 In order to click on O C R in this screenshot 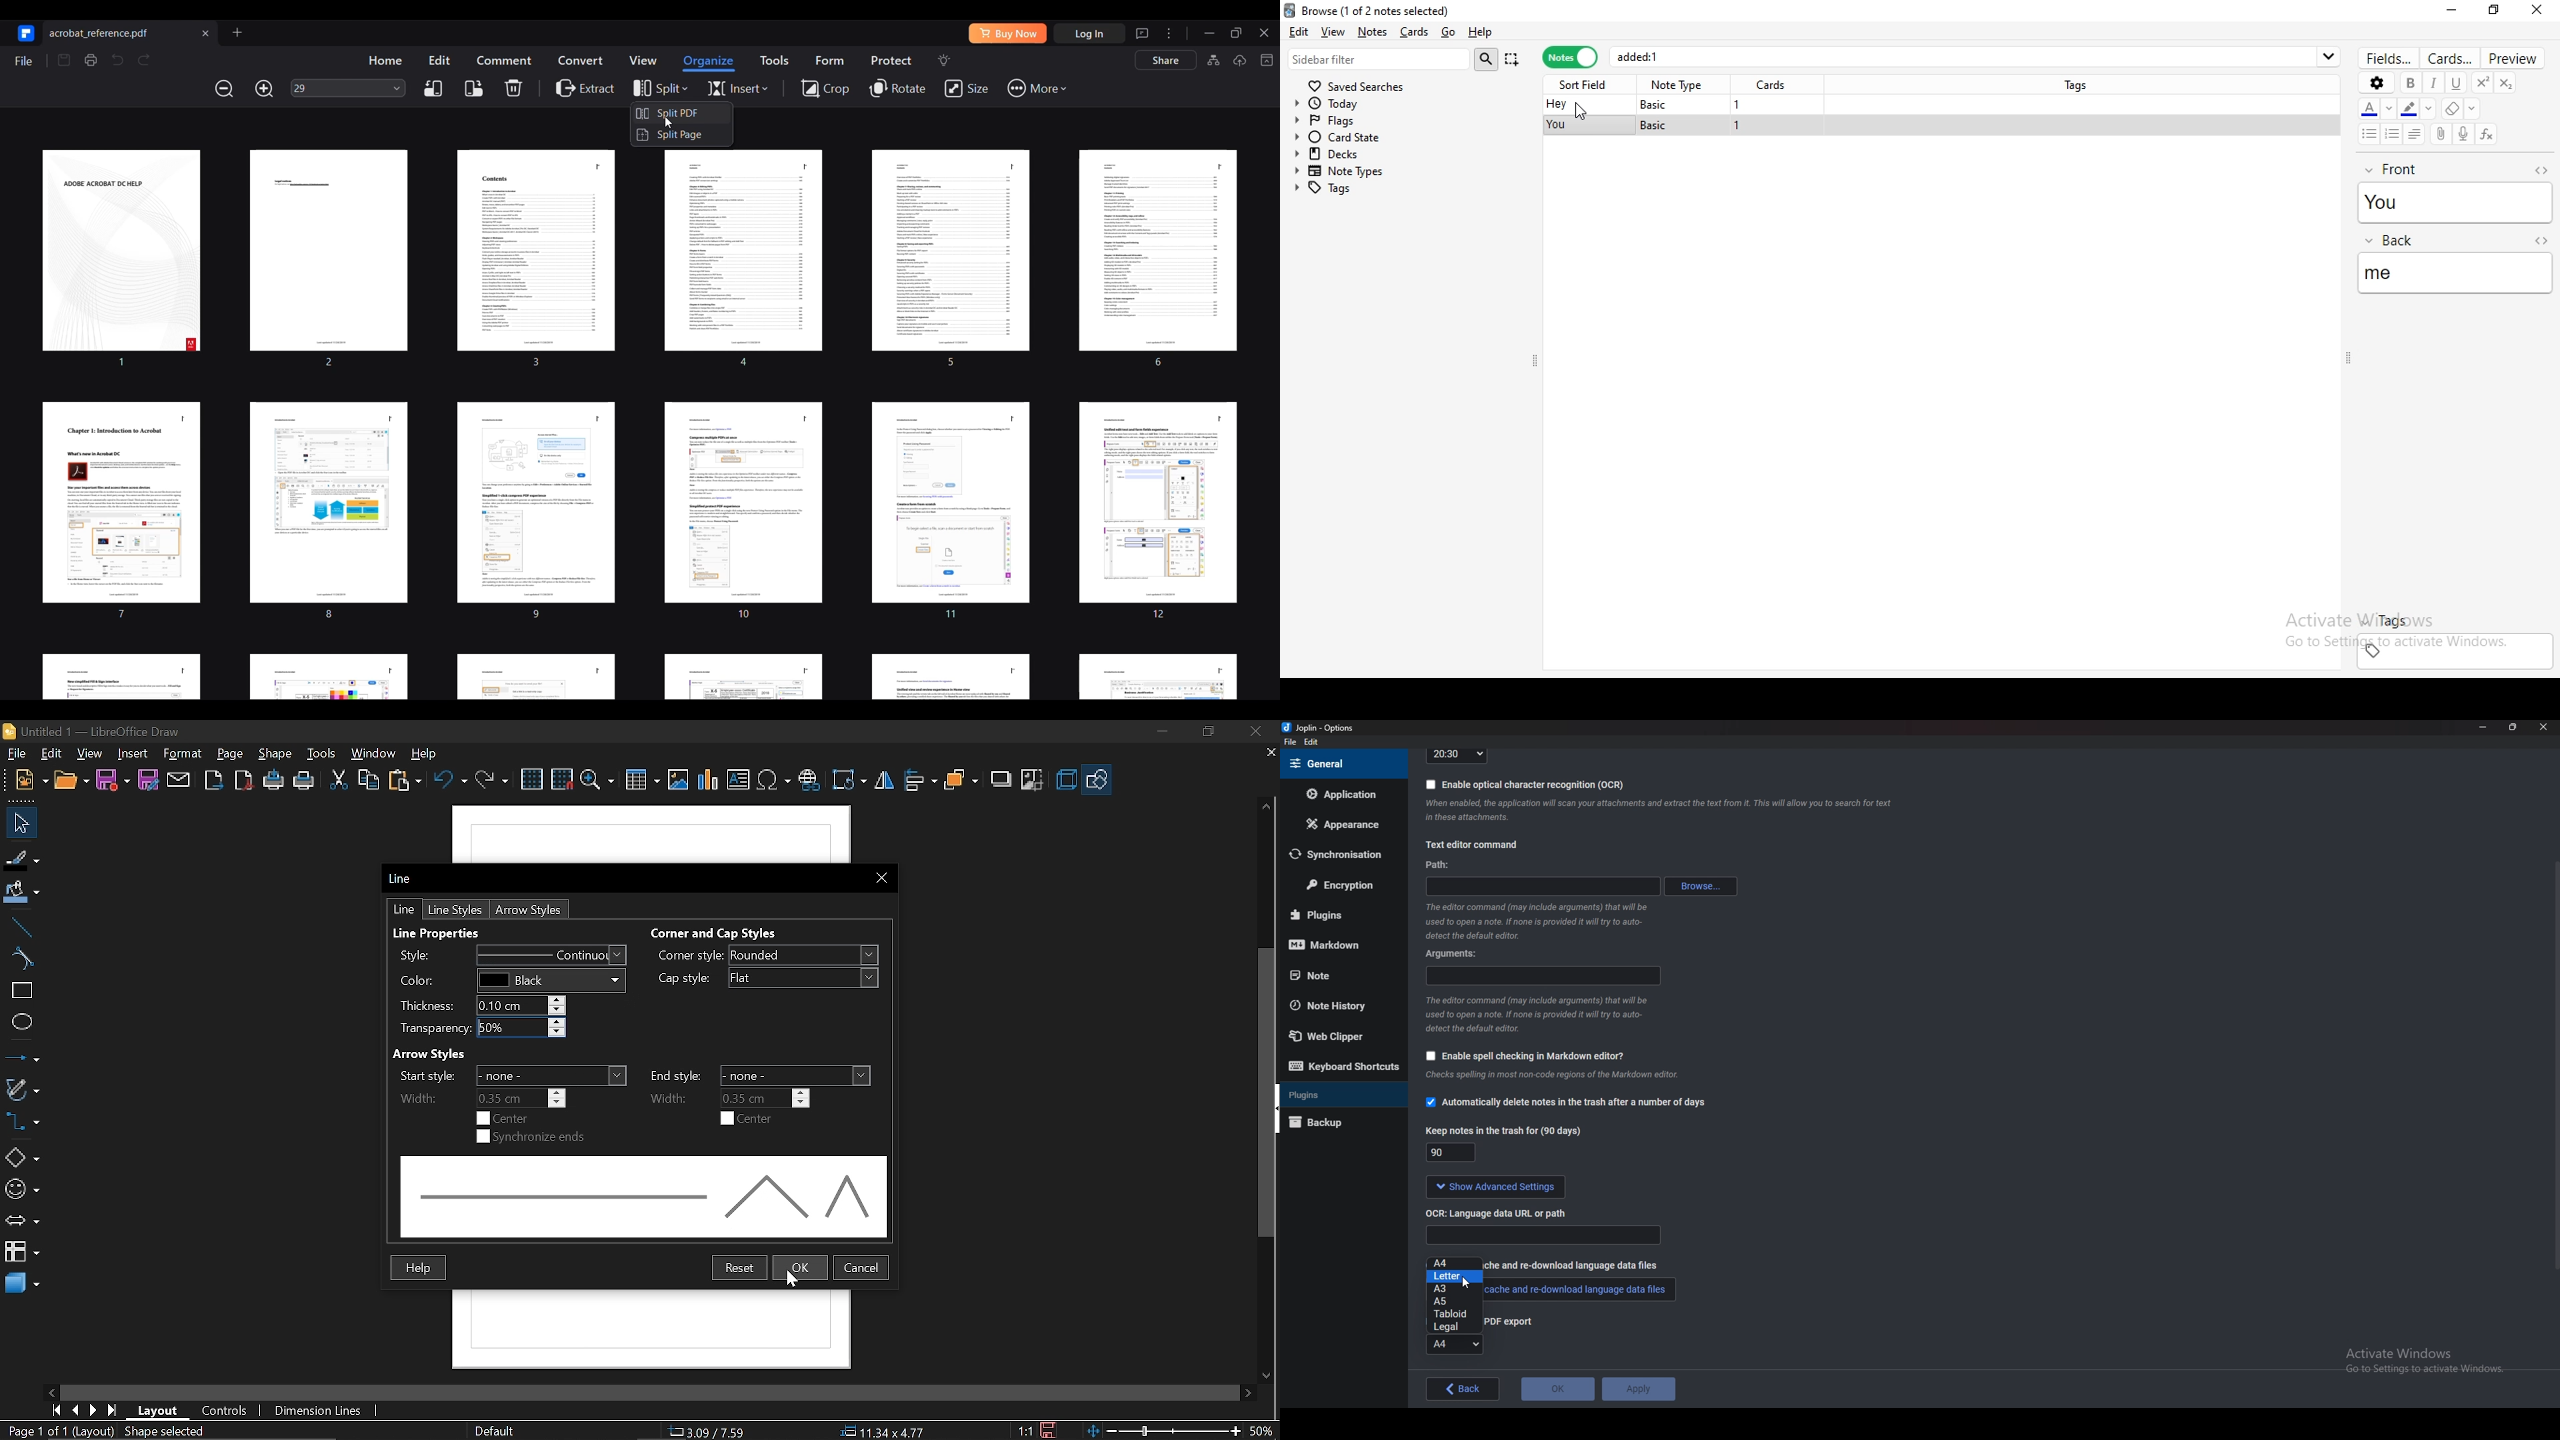, I will do `click(1502, 1212)`.